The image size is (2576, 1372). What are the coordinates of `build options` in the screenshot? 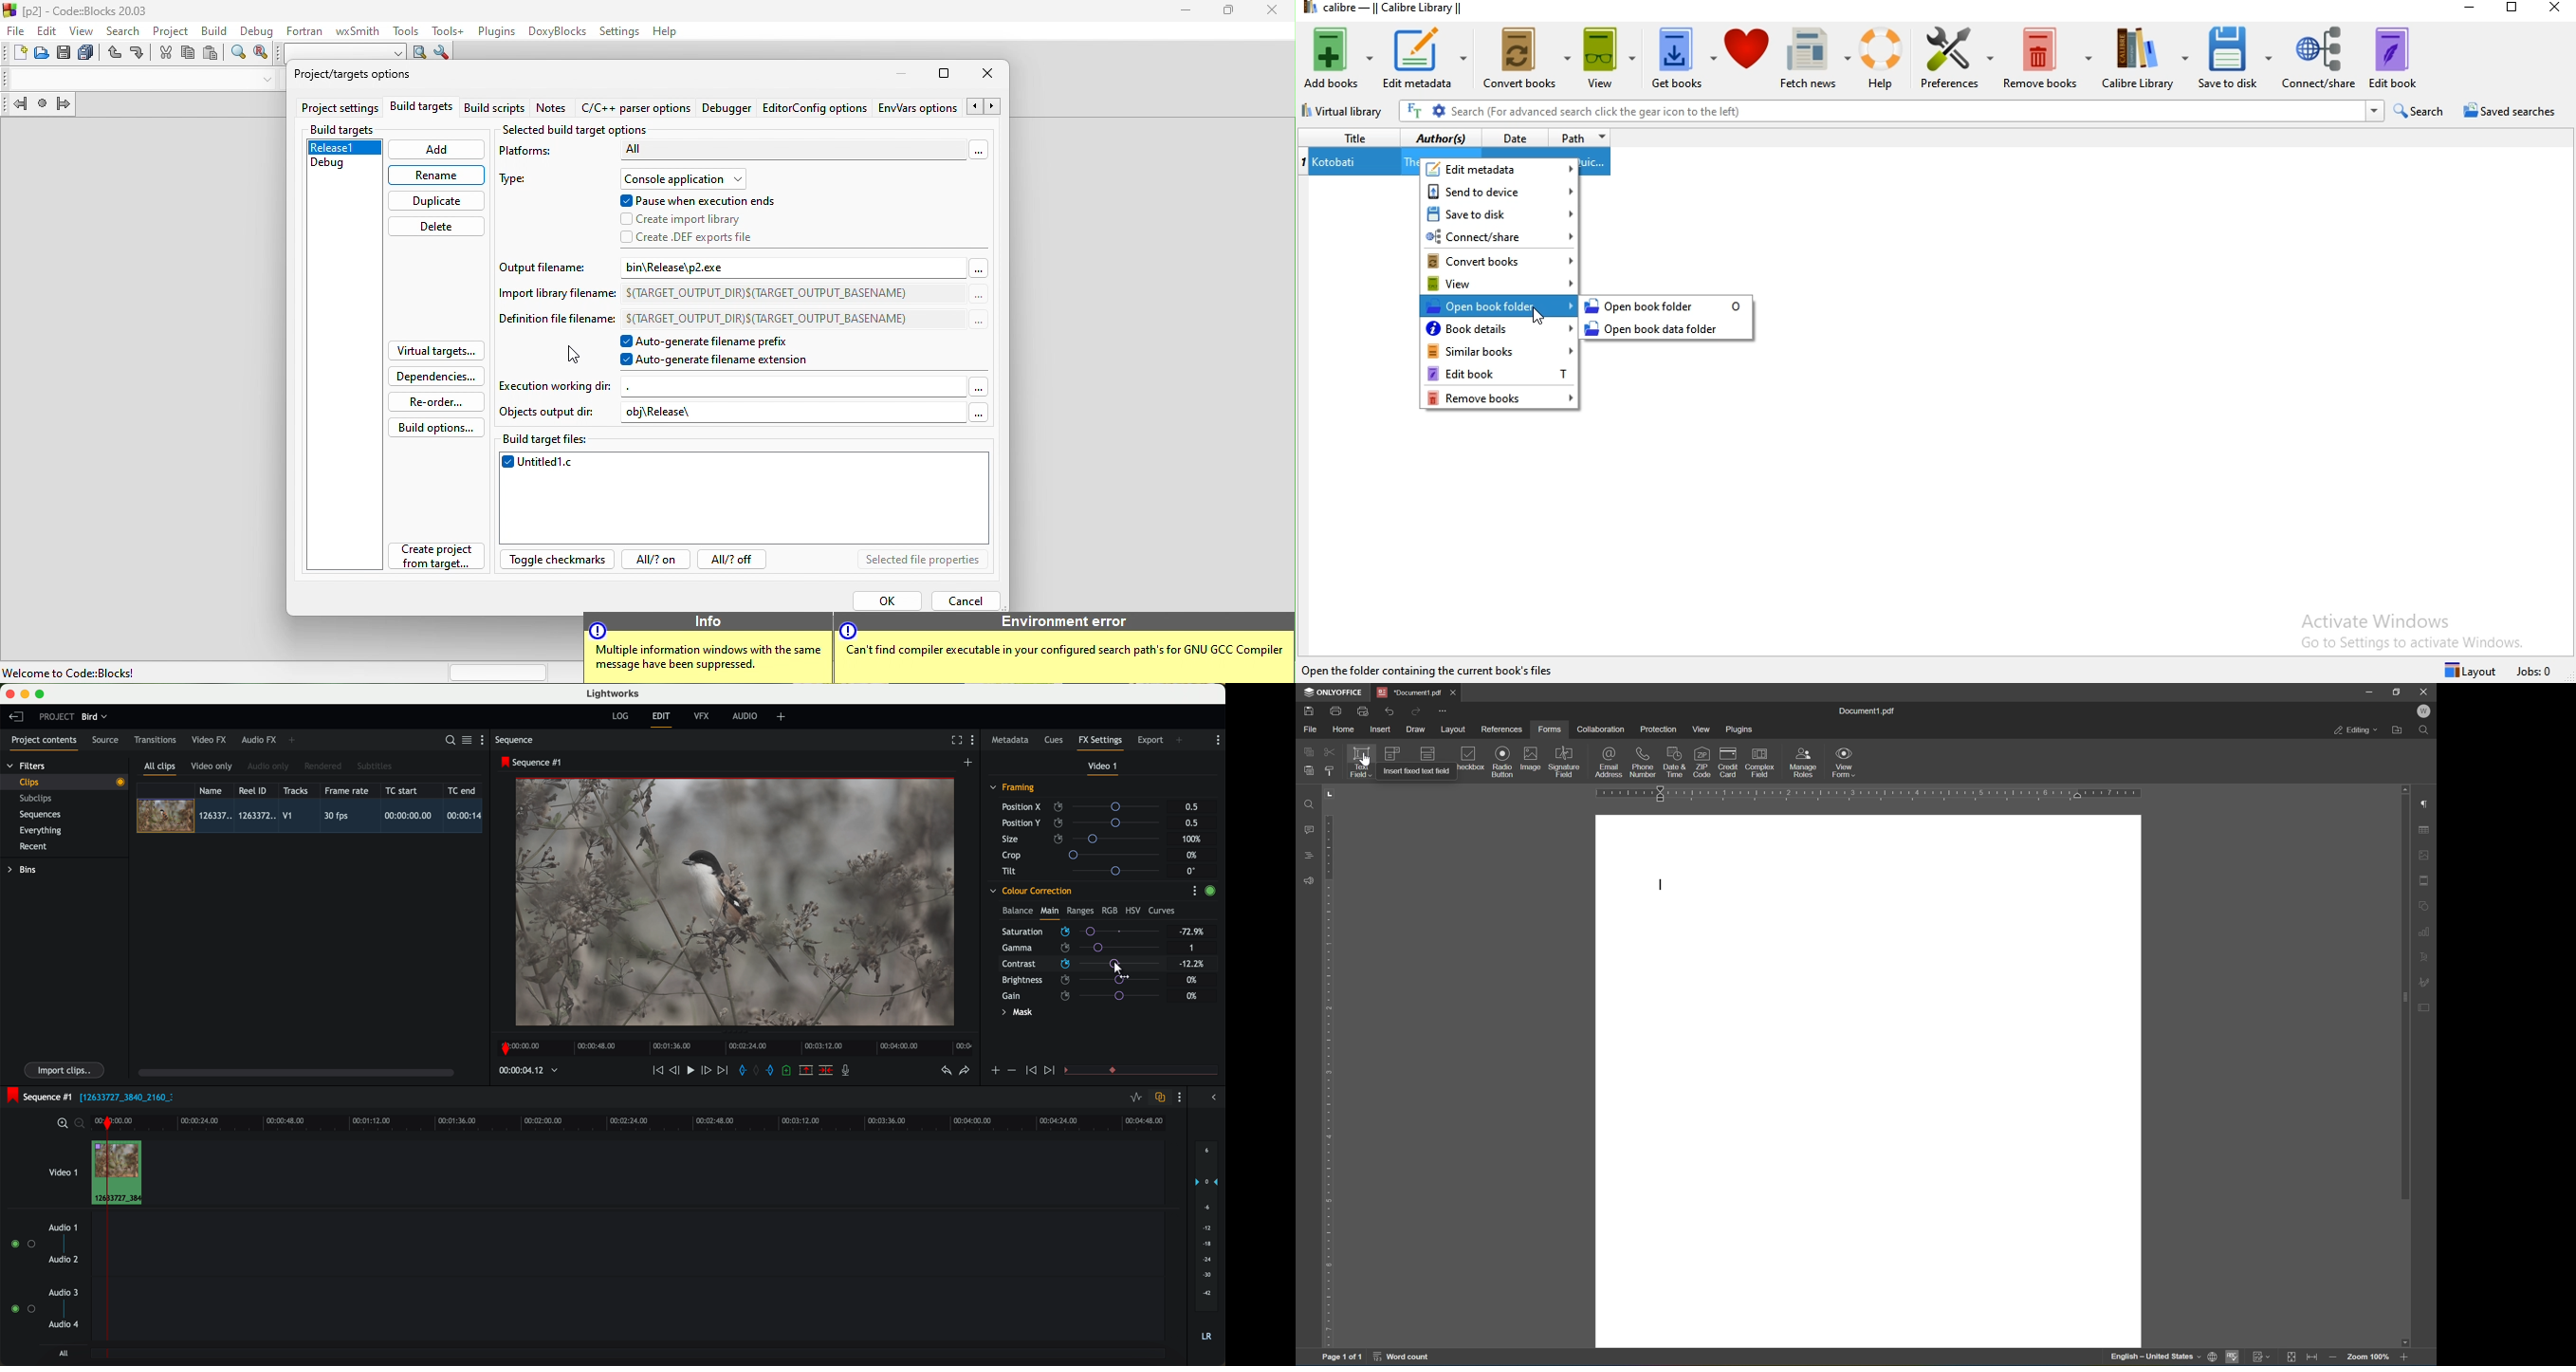 It's located at (444, 428).